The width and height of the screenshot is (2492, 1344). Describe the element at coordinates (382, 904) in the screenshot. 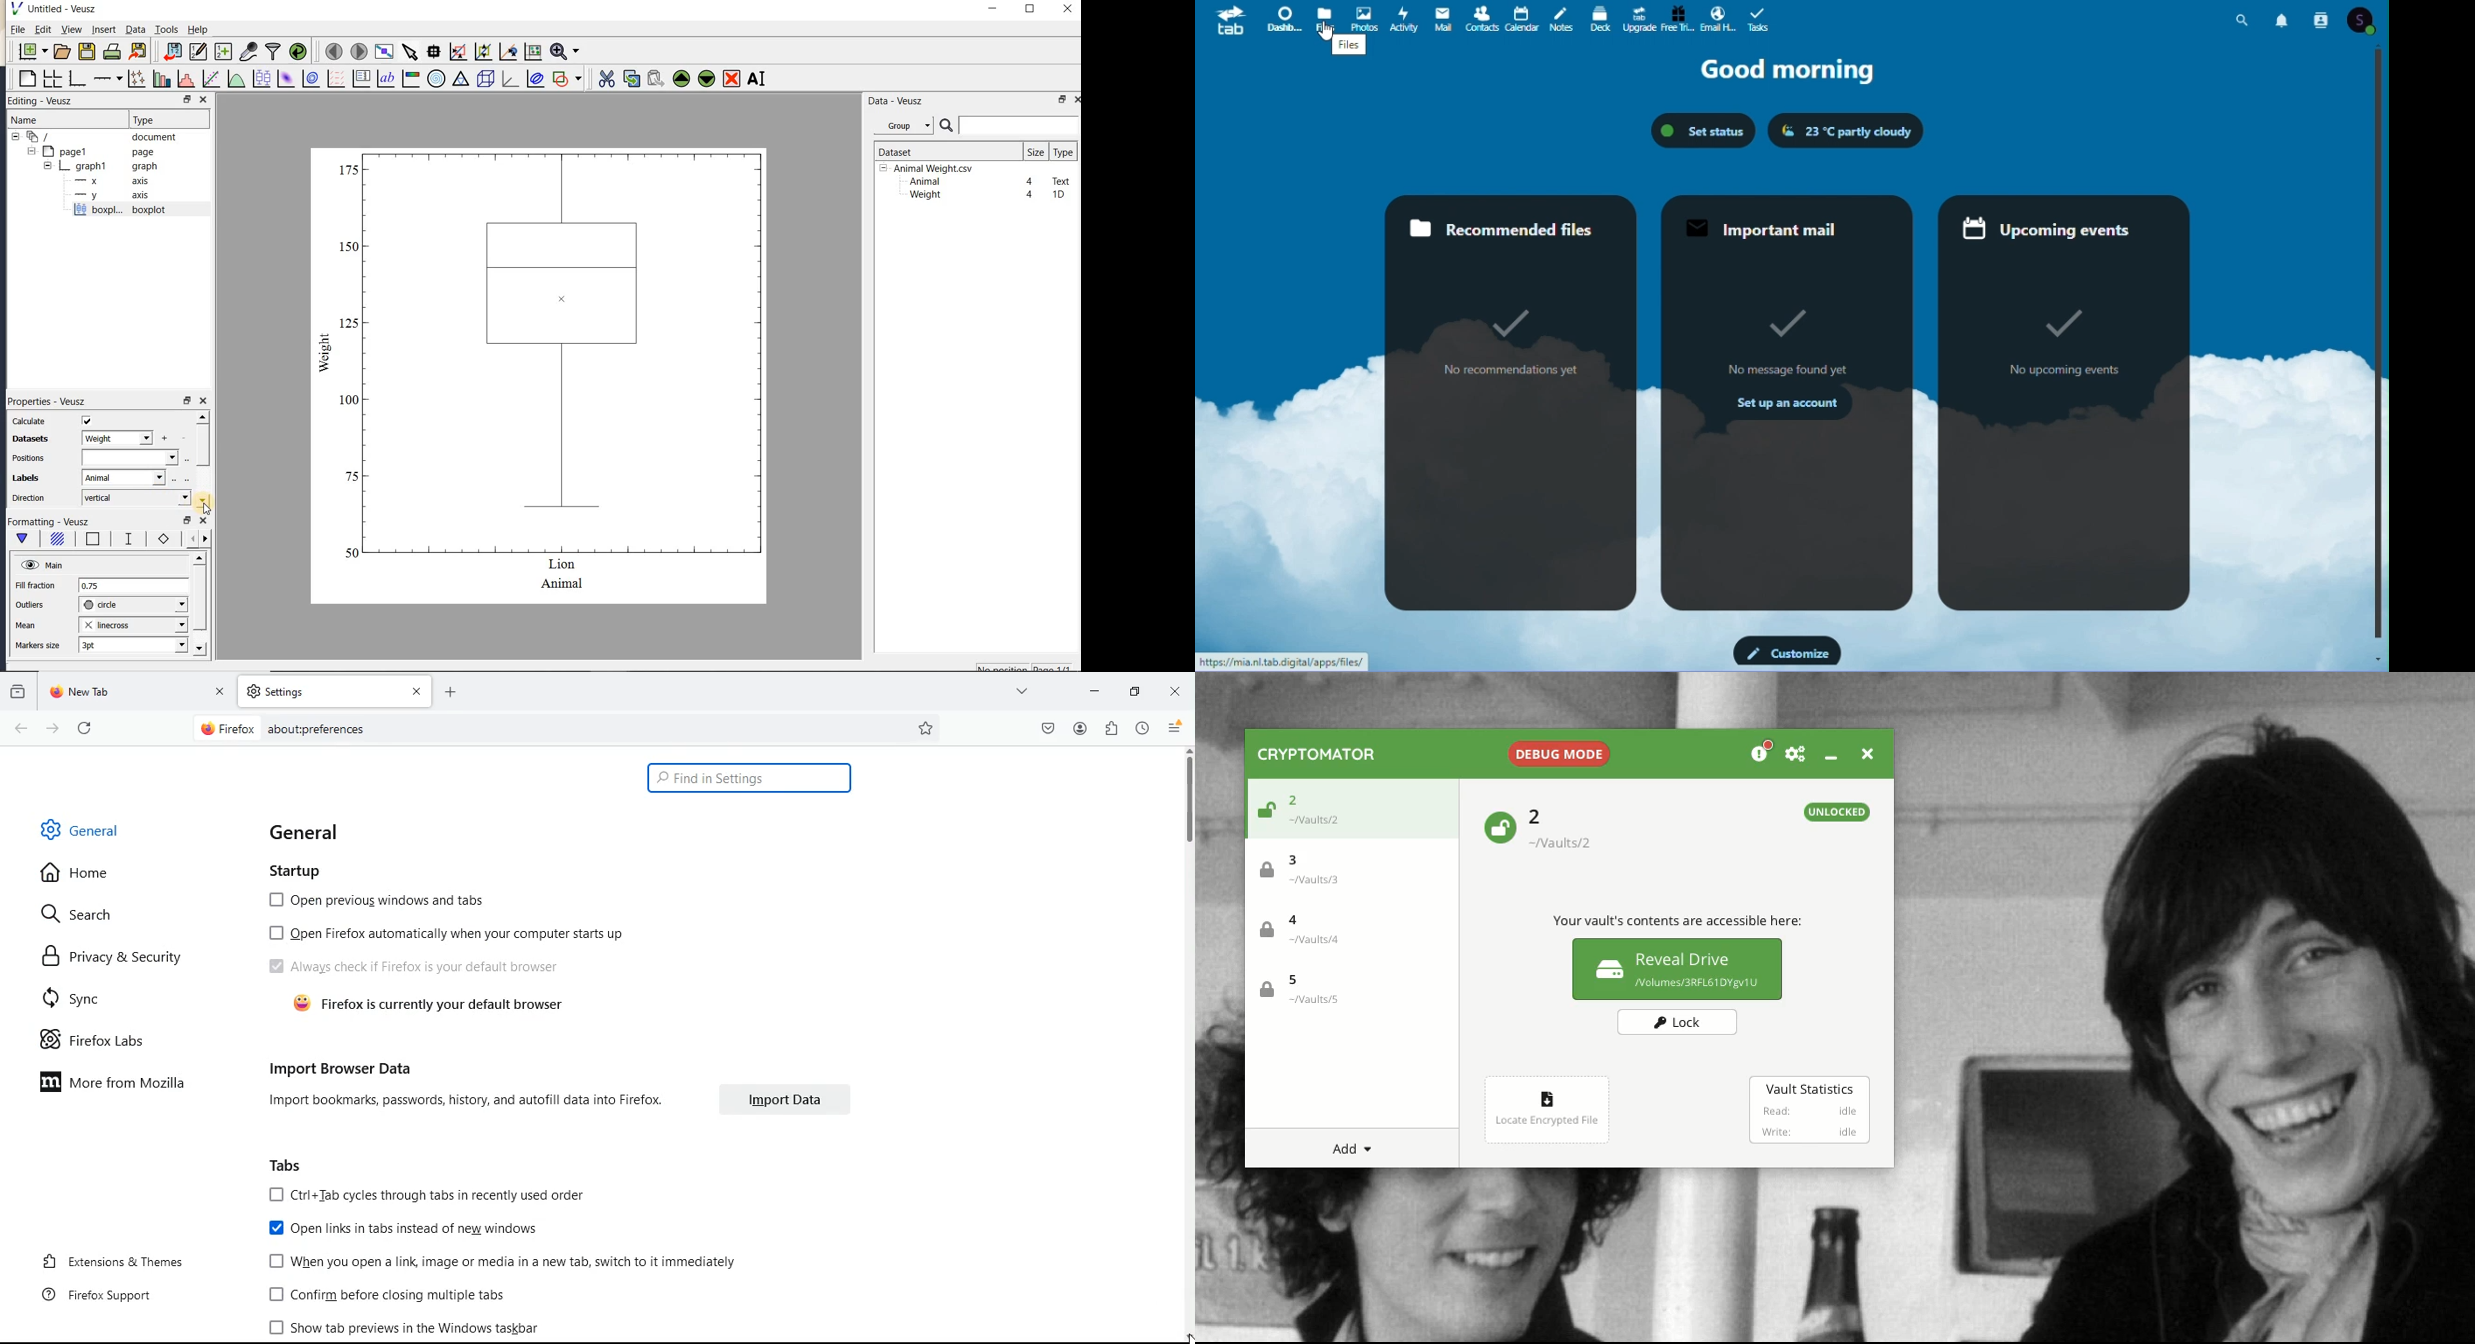

I see `open previous windows and tabs` at that location.